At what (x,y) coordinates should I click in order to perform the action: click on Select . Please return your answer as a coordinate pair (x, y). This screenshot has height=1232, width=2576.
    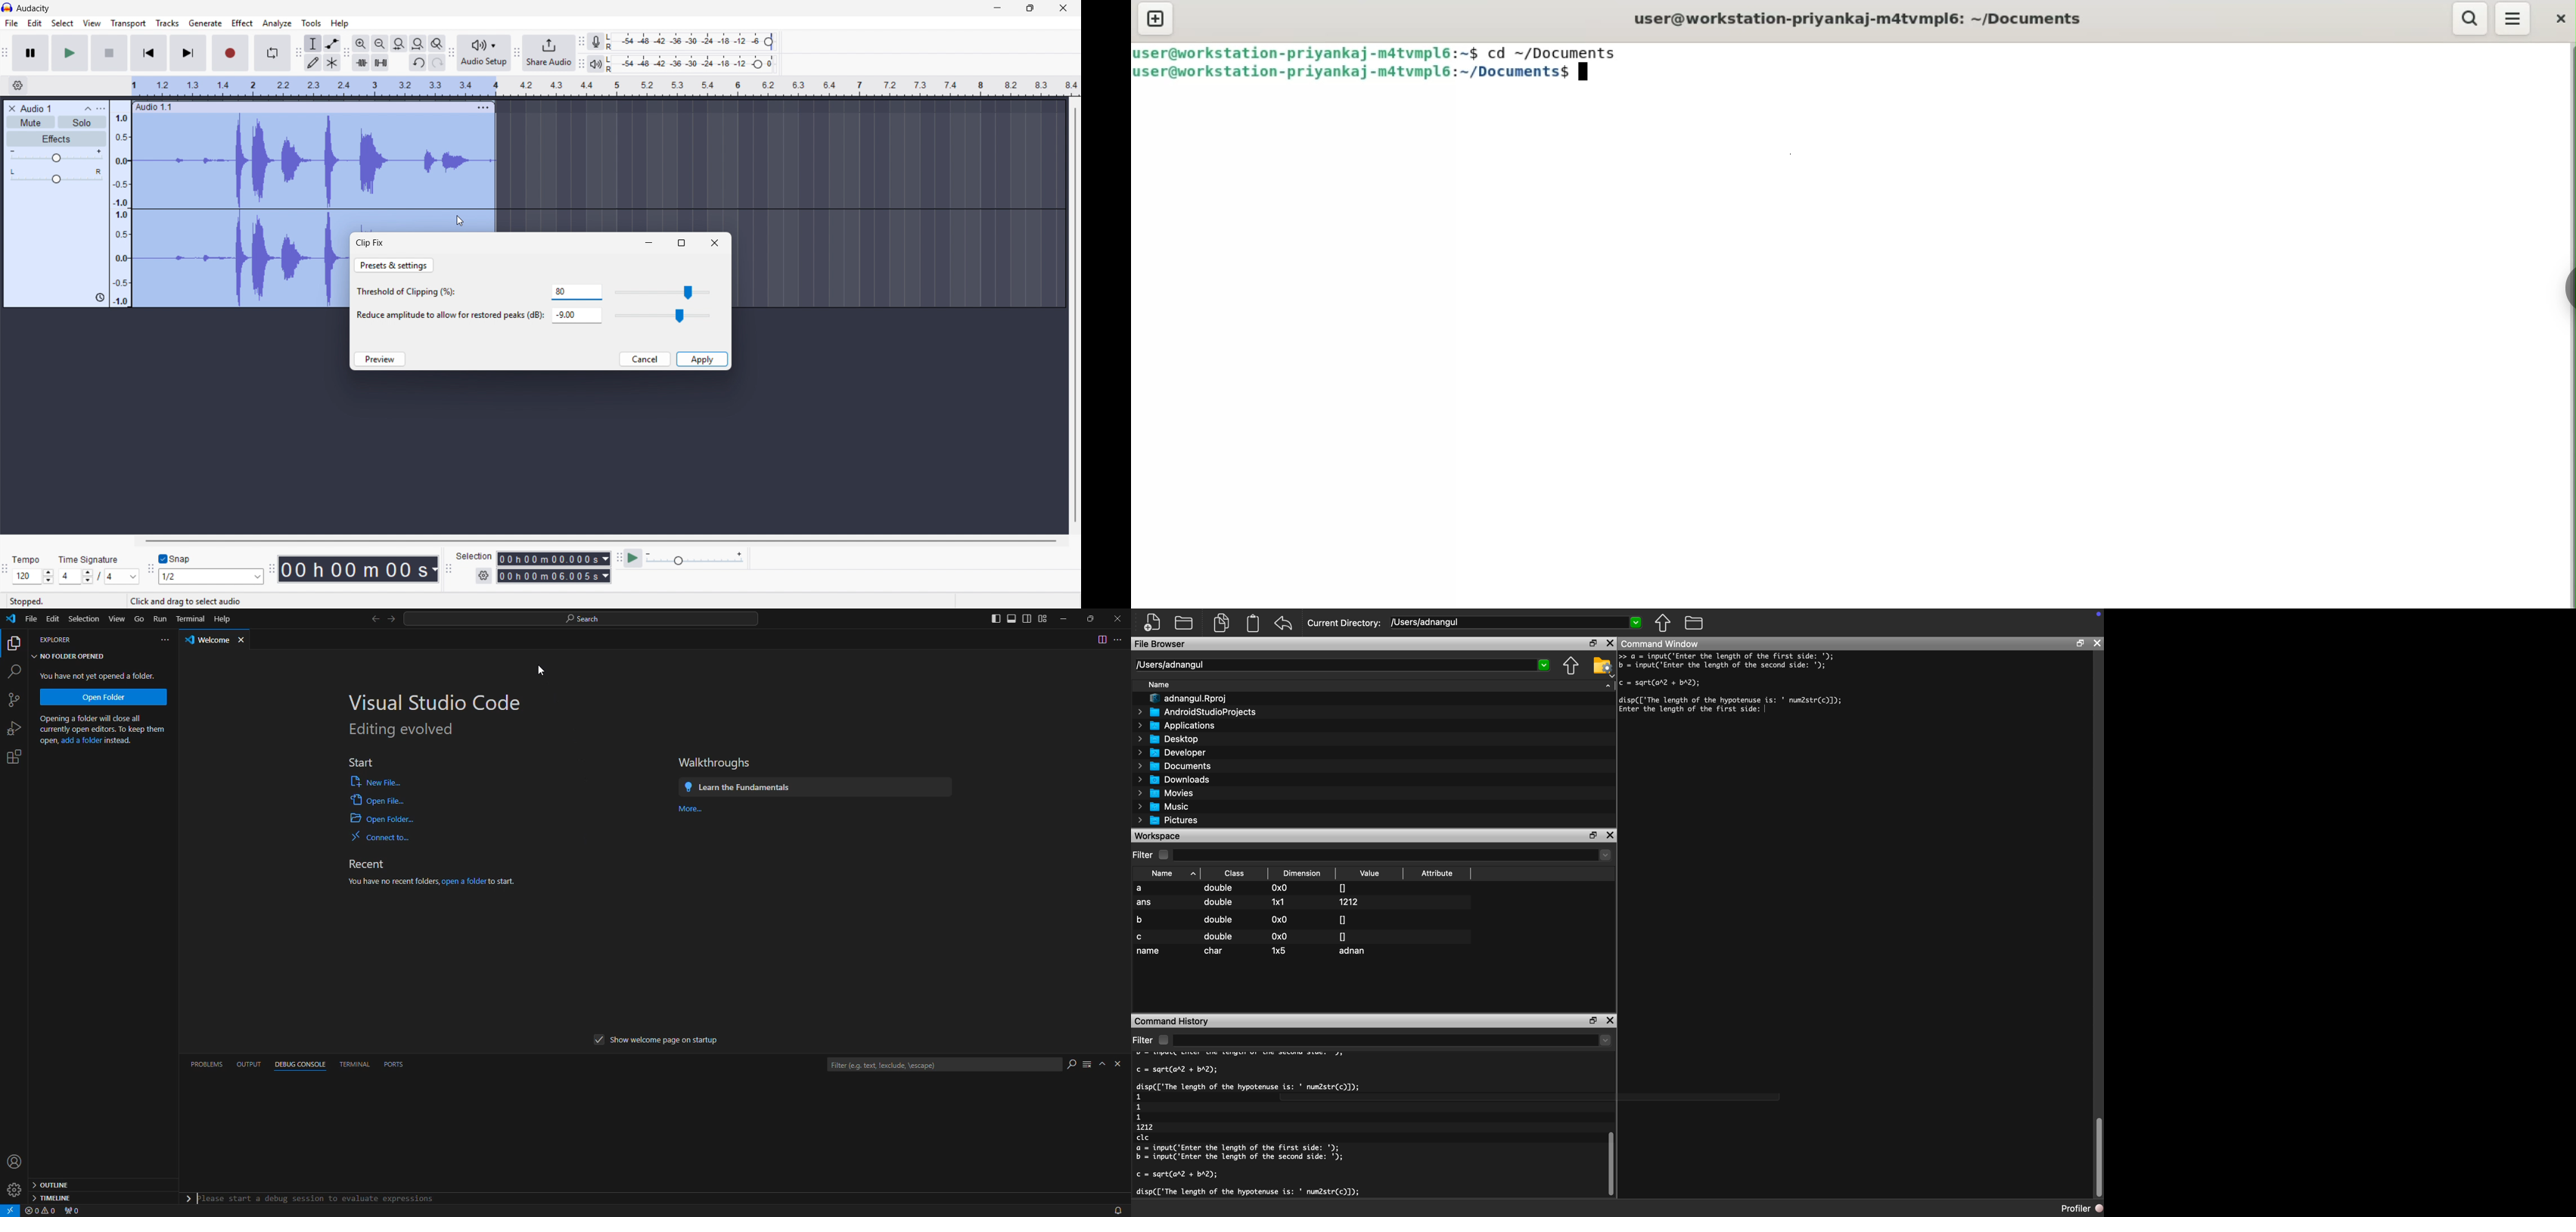
    Looking at the image, I should click on (62, 24).